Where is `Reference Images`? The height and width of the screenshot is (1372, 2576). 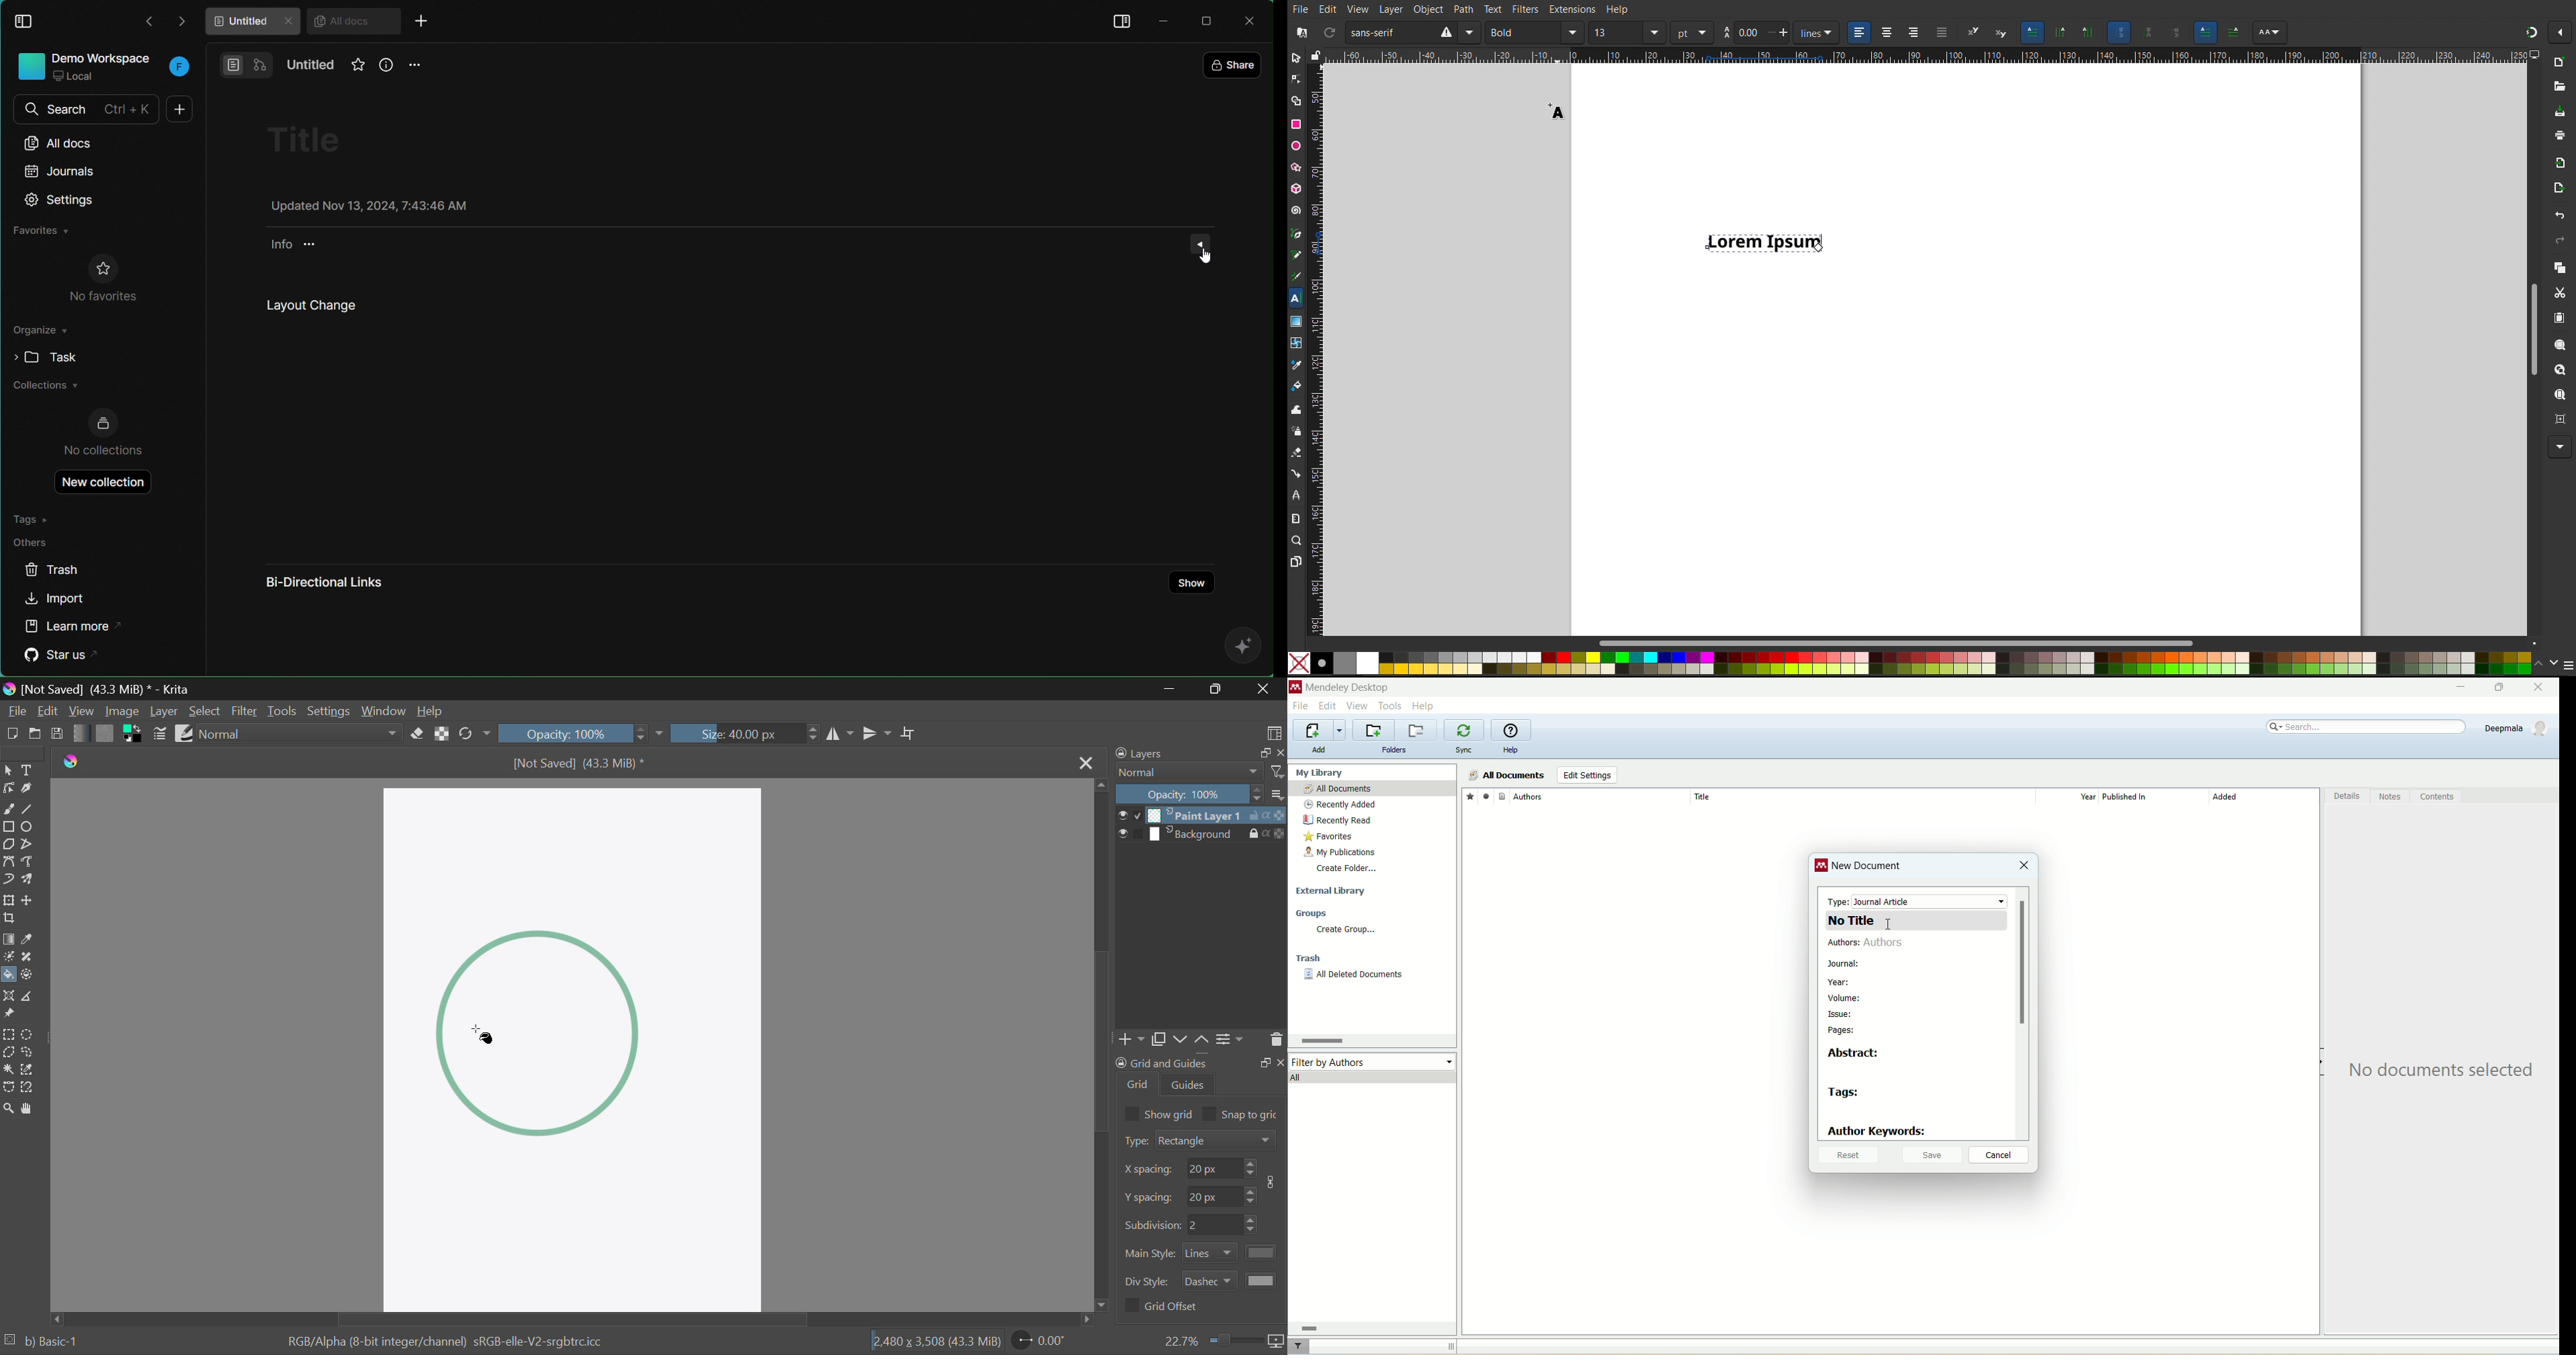 Reference Images is located at coordinates (8, 1013).